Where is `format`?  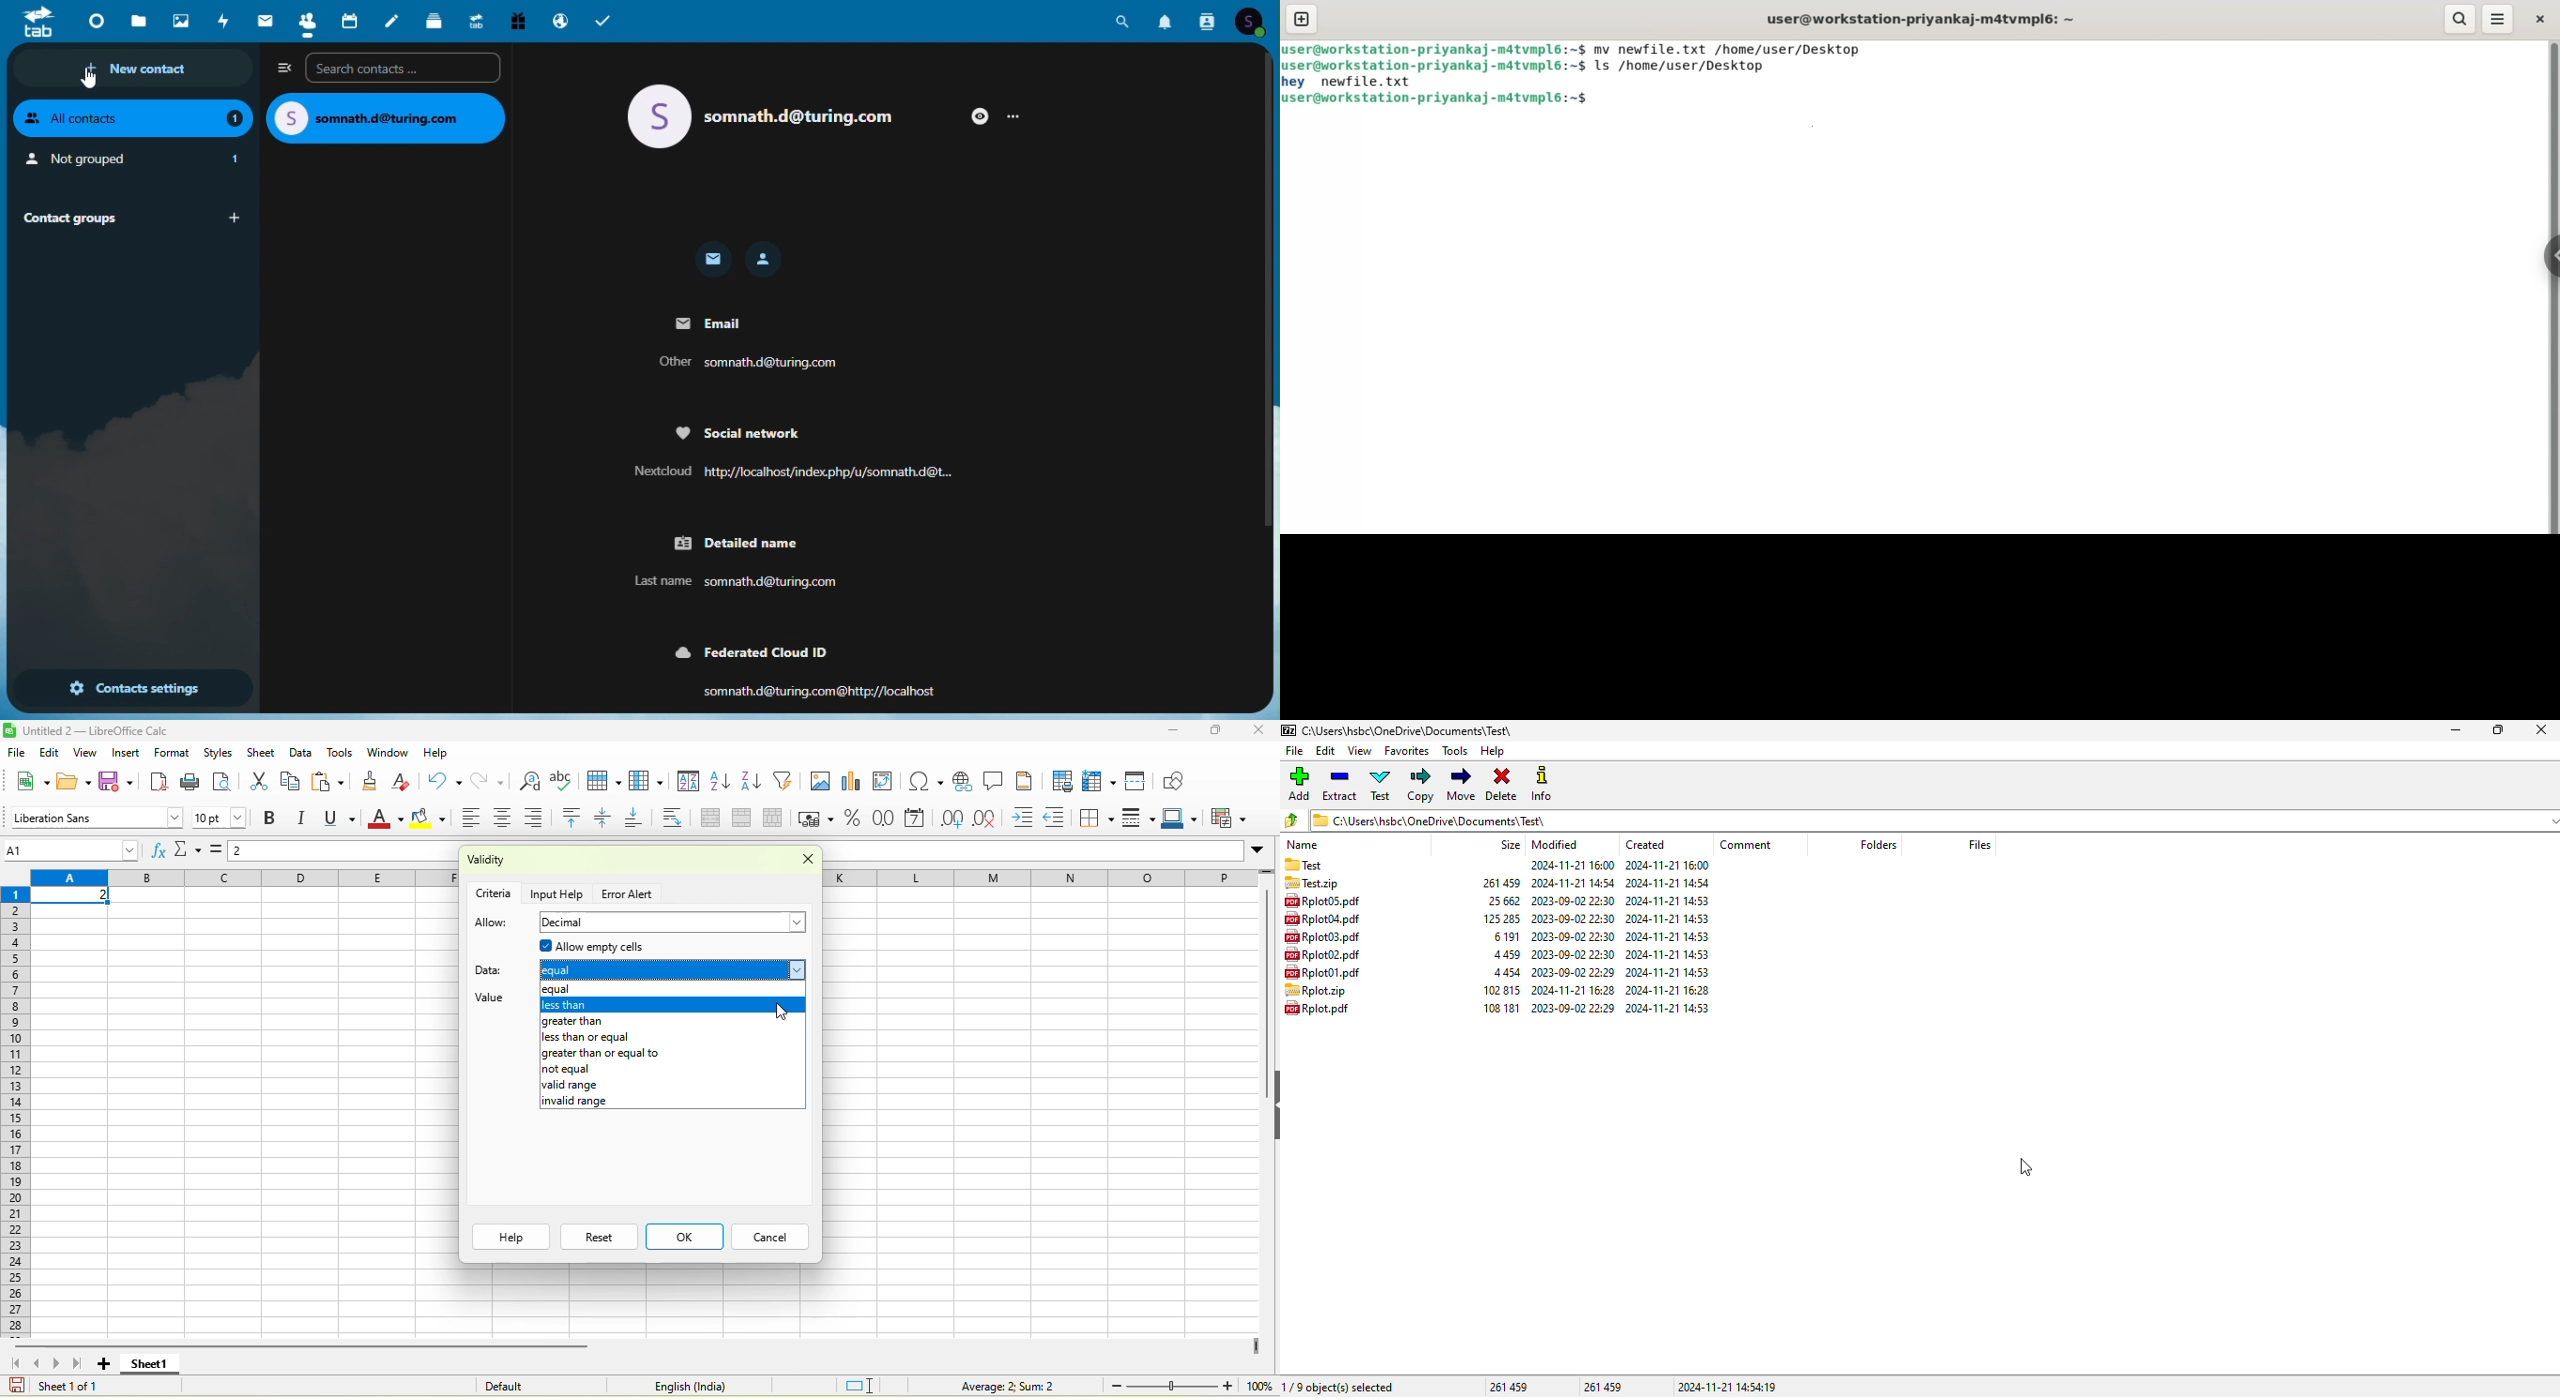 format is located at coordinates (175, 752).